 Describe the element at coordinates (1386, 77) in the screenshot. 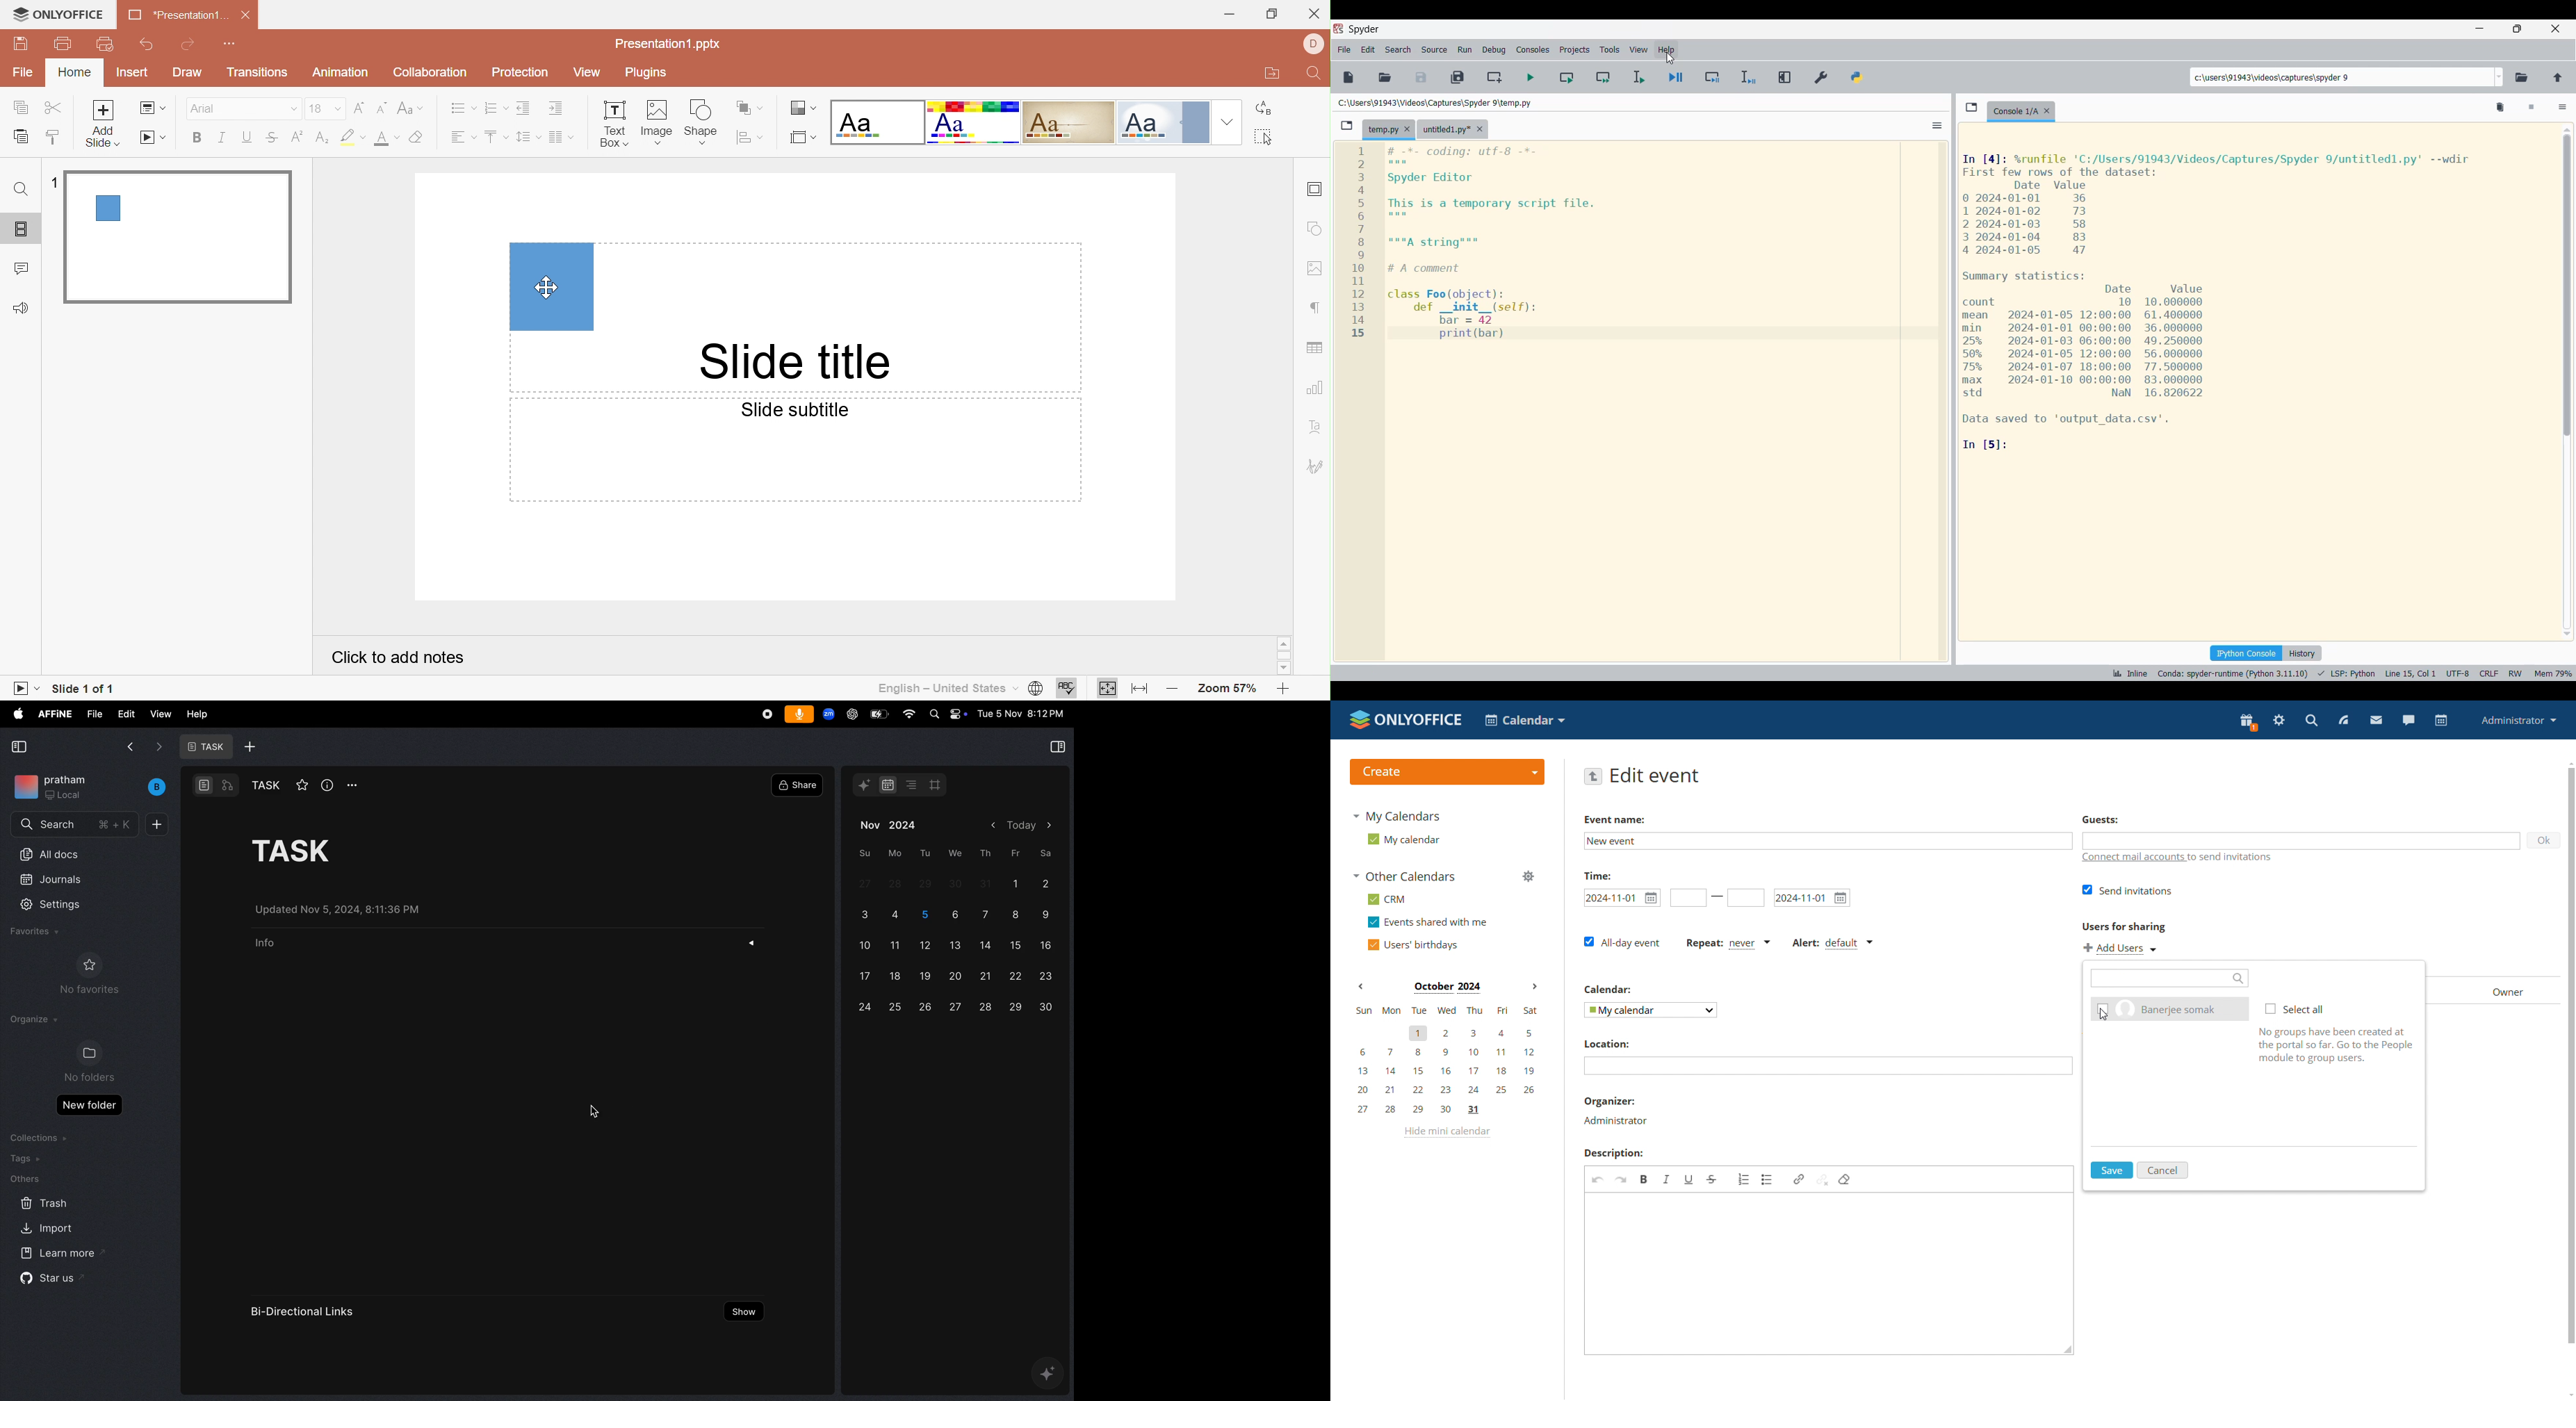

I see `Open file` at that location.